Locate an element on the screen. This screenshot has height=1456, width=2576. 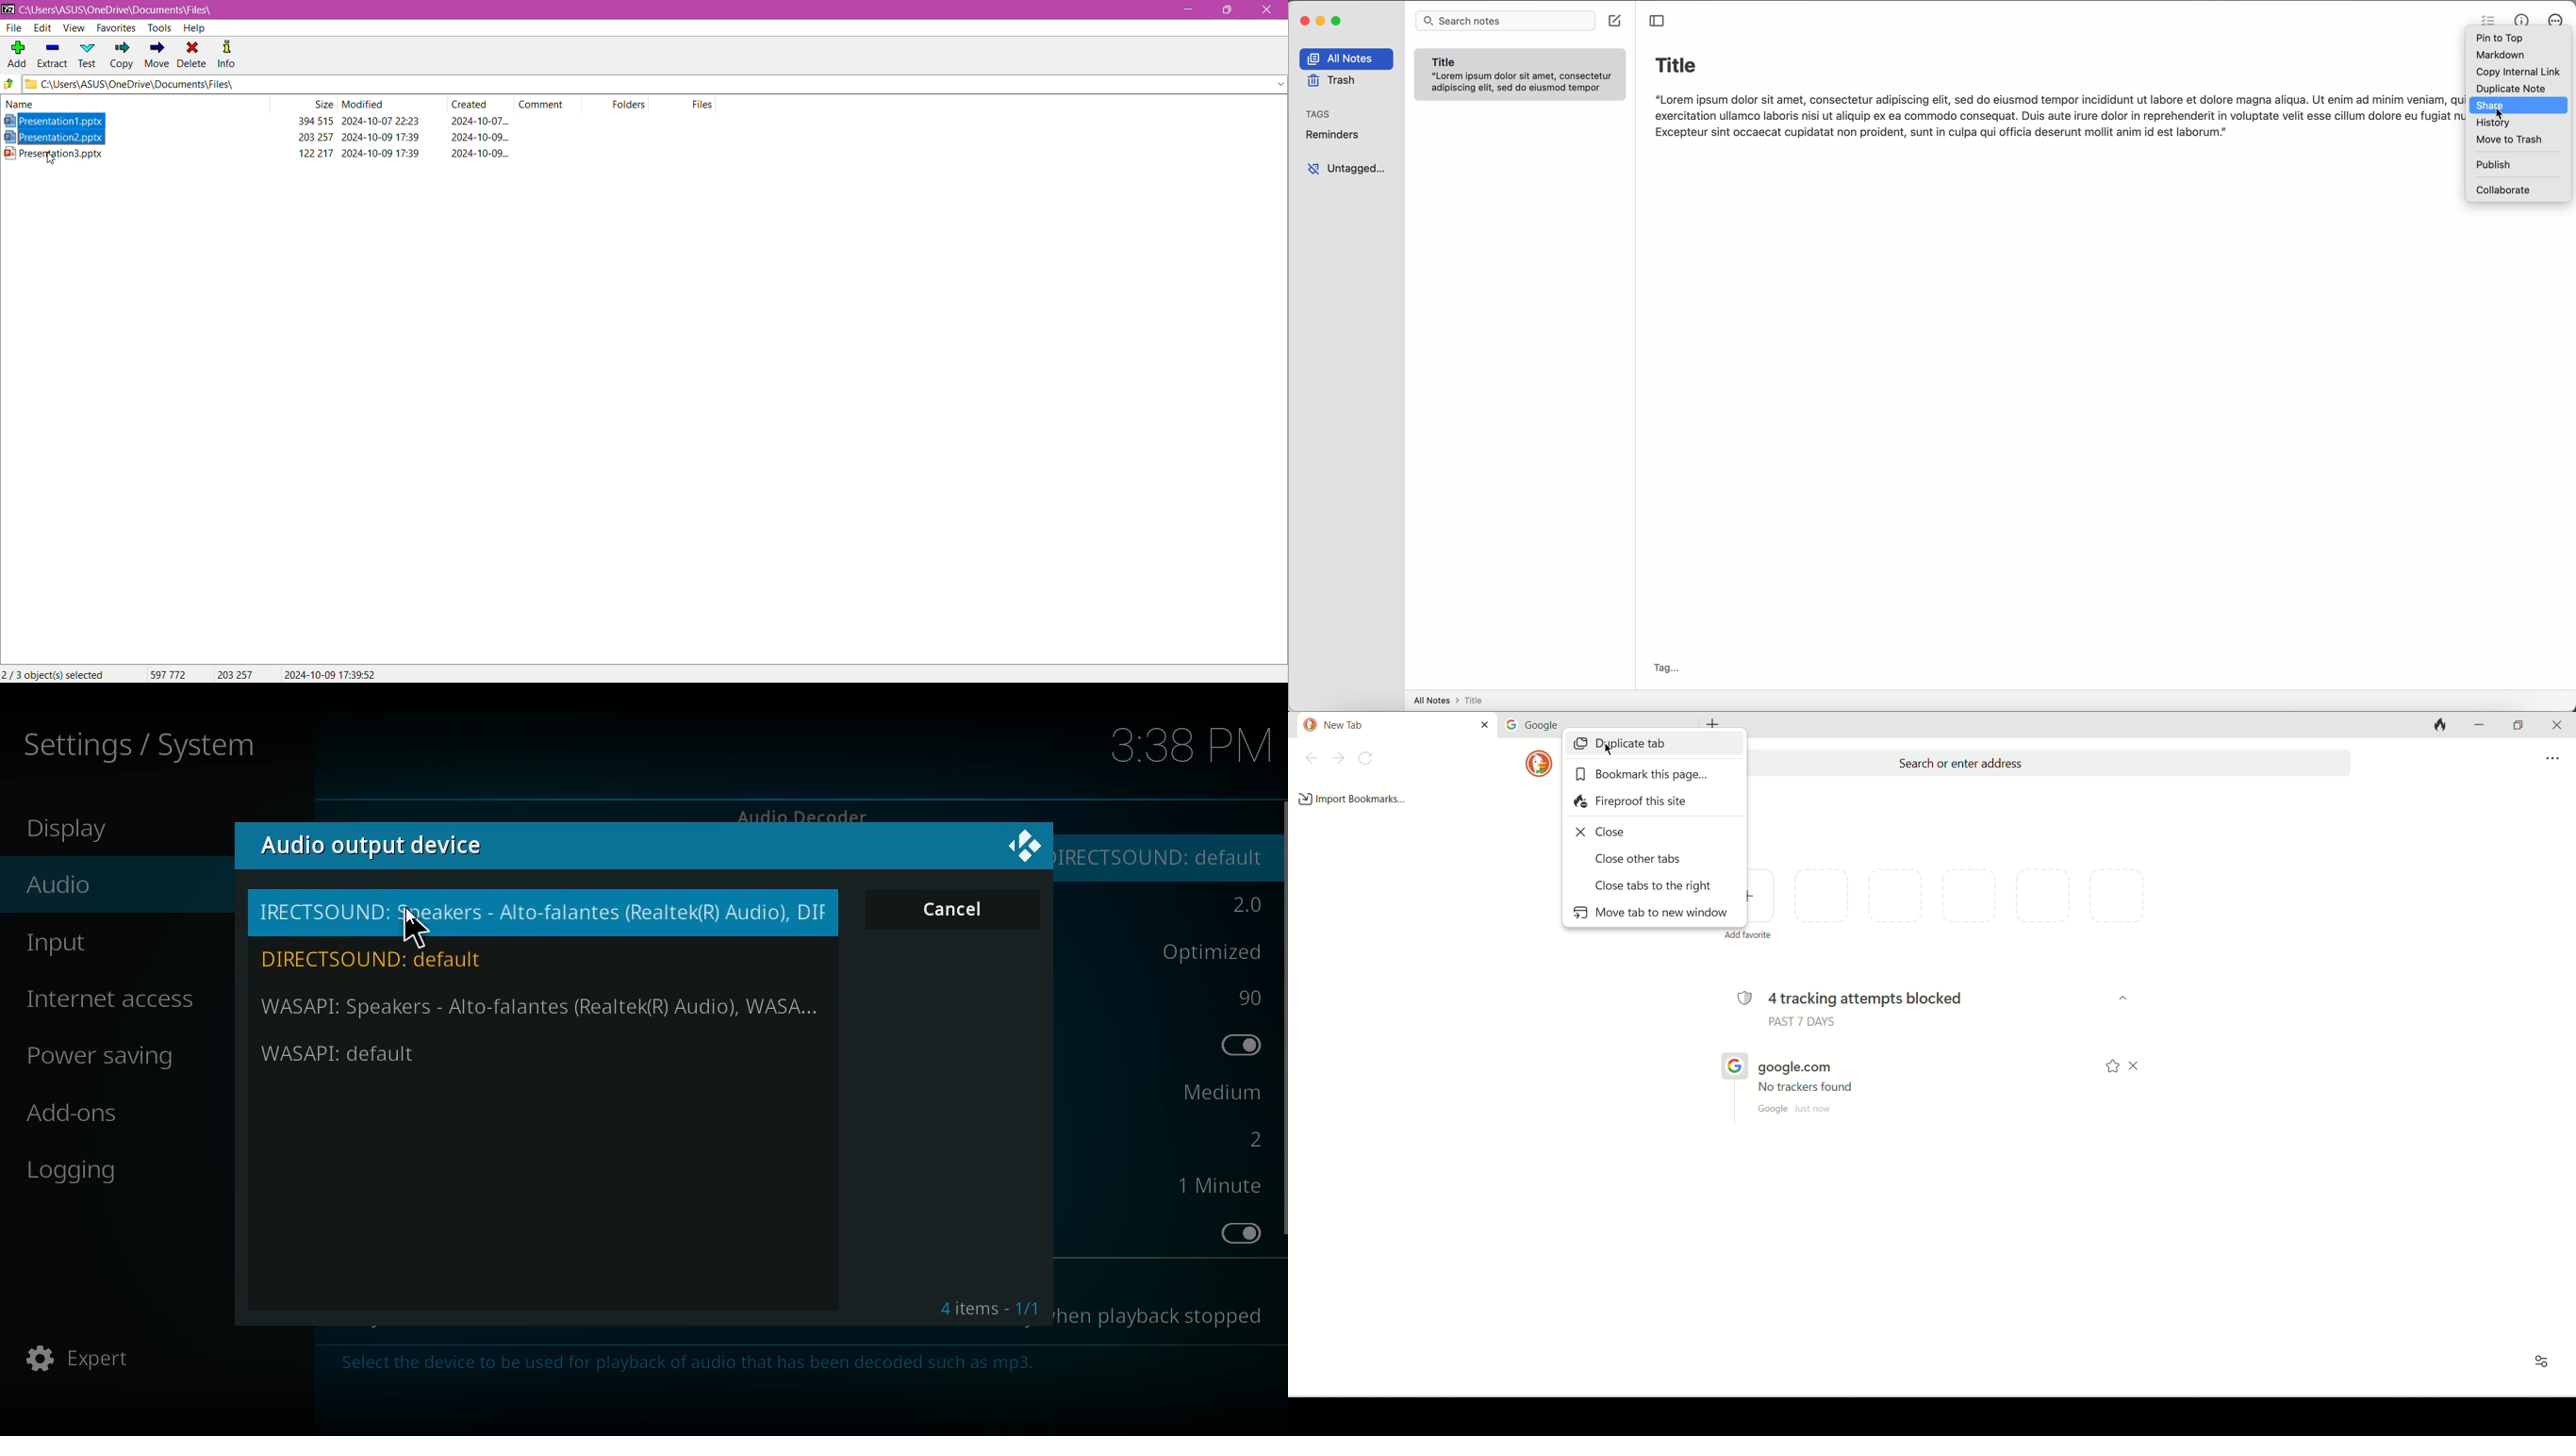
directsound: default is located at coordinates (1169, 854).